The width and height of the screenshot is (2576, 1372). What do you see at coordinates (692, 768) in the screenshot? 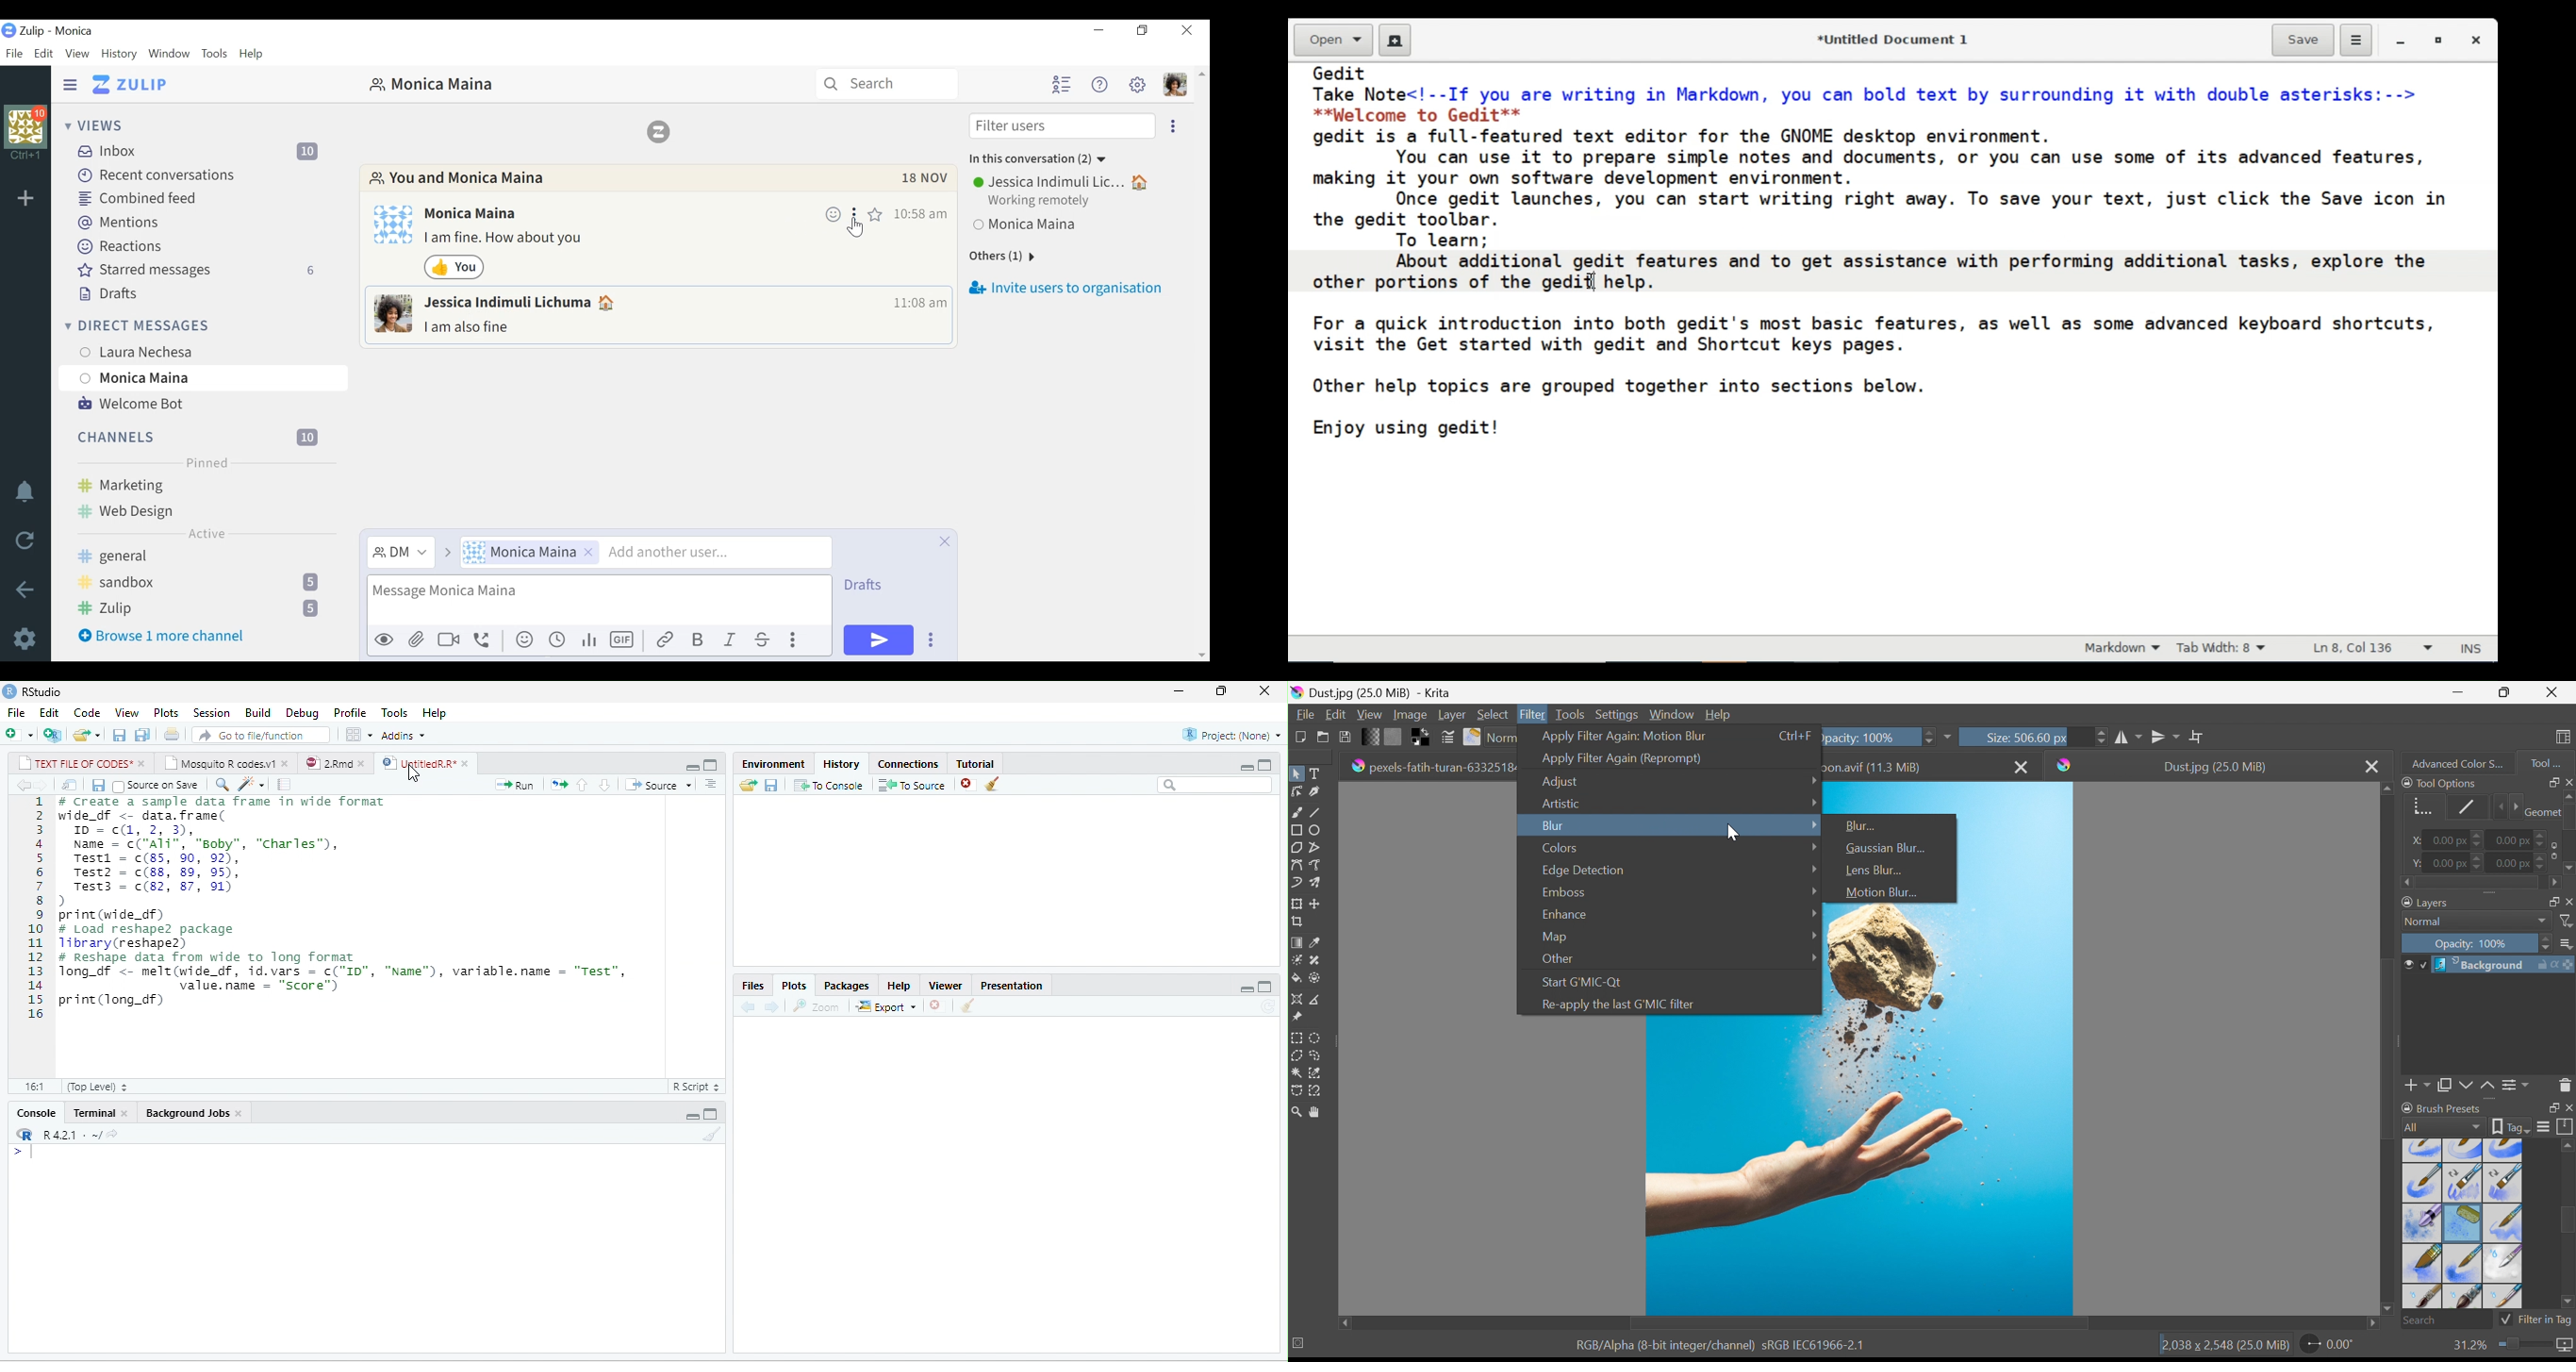
I see `minimize` at bounding box center [692, 768].